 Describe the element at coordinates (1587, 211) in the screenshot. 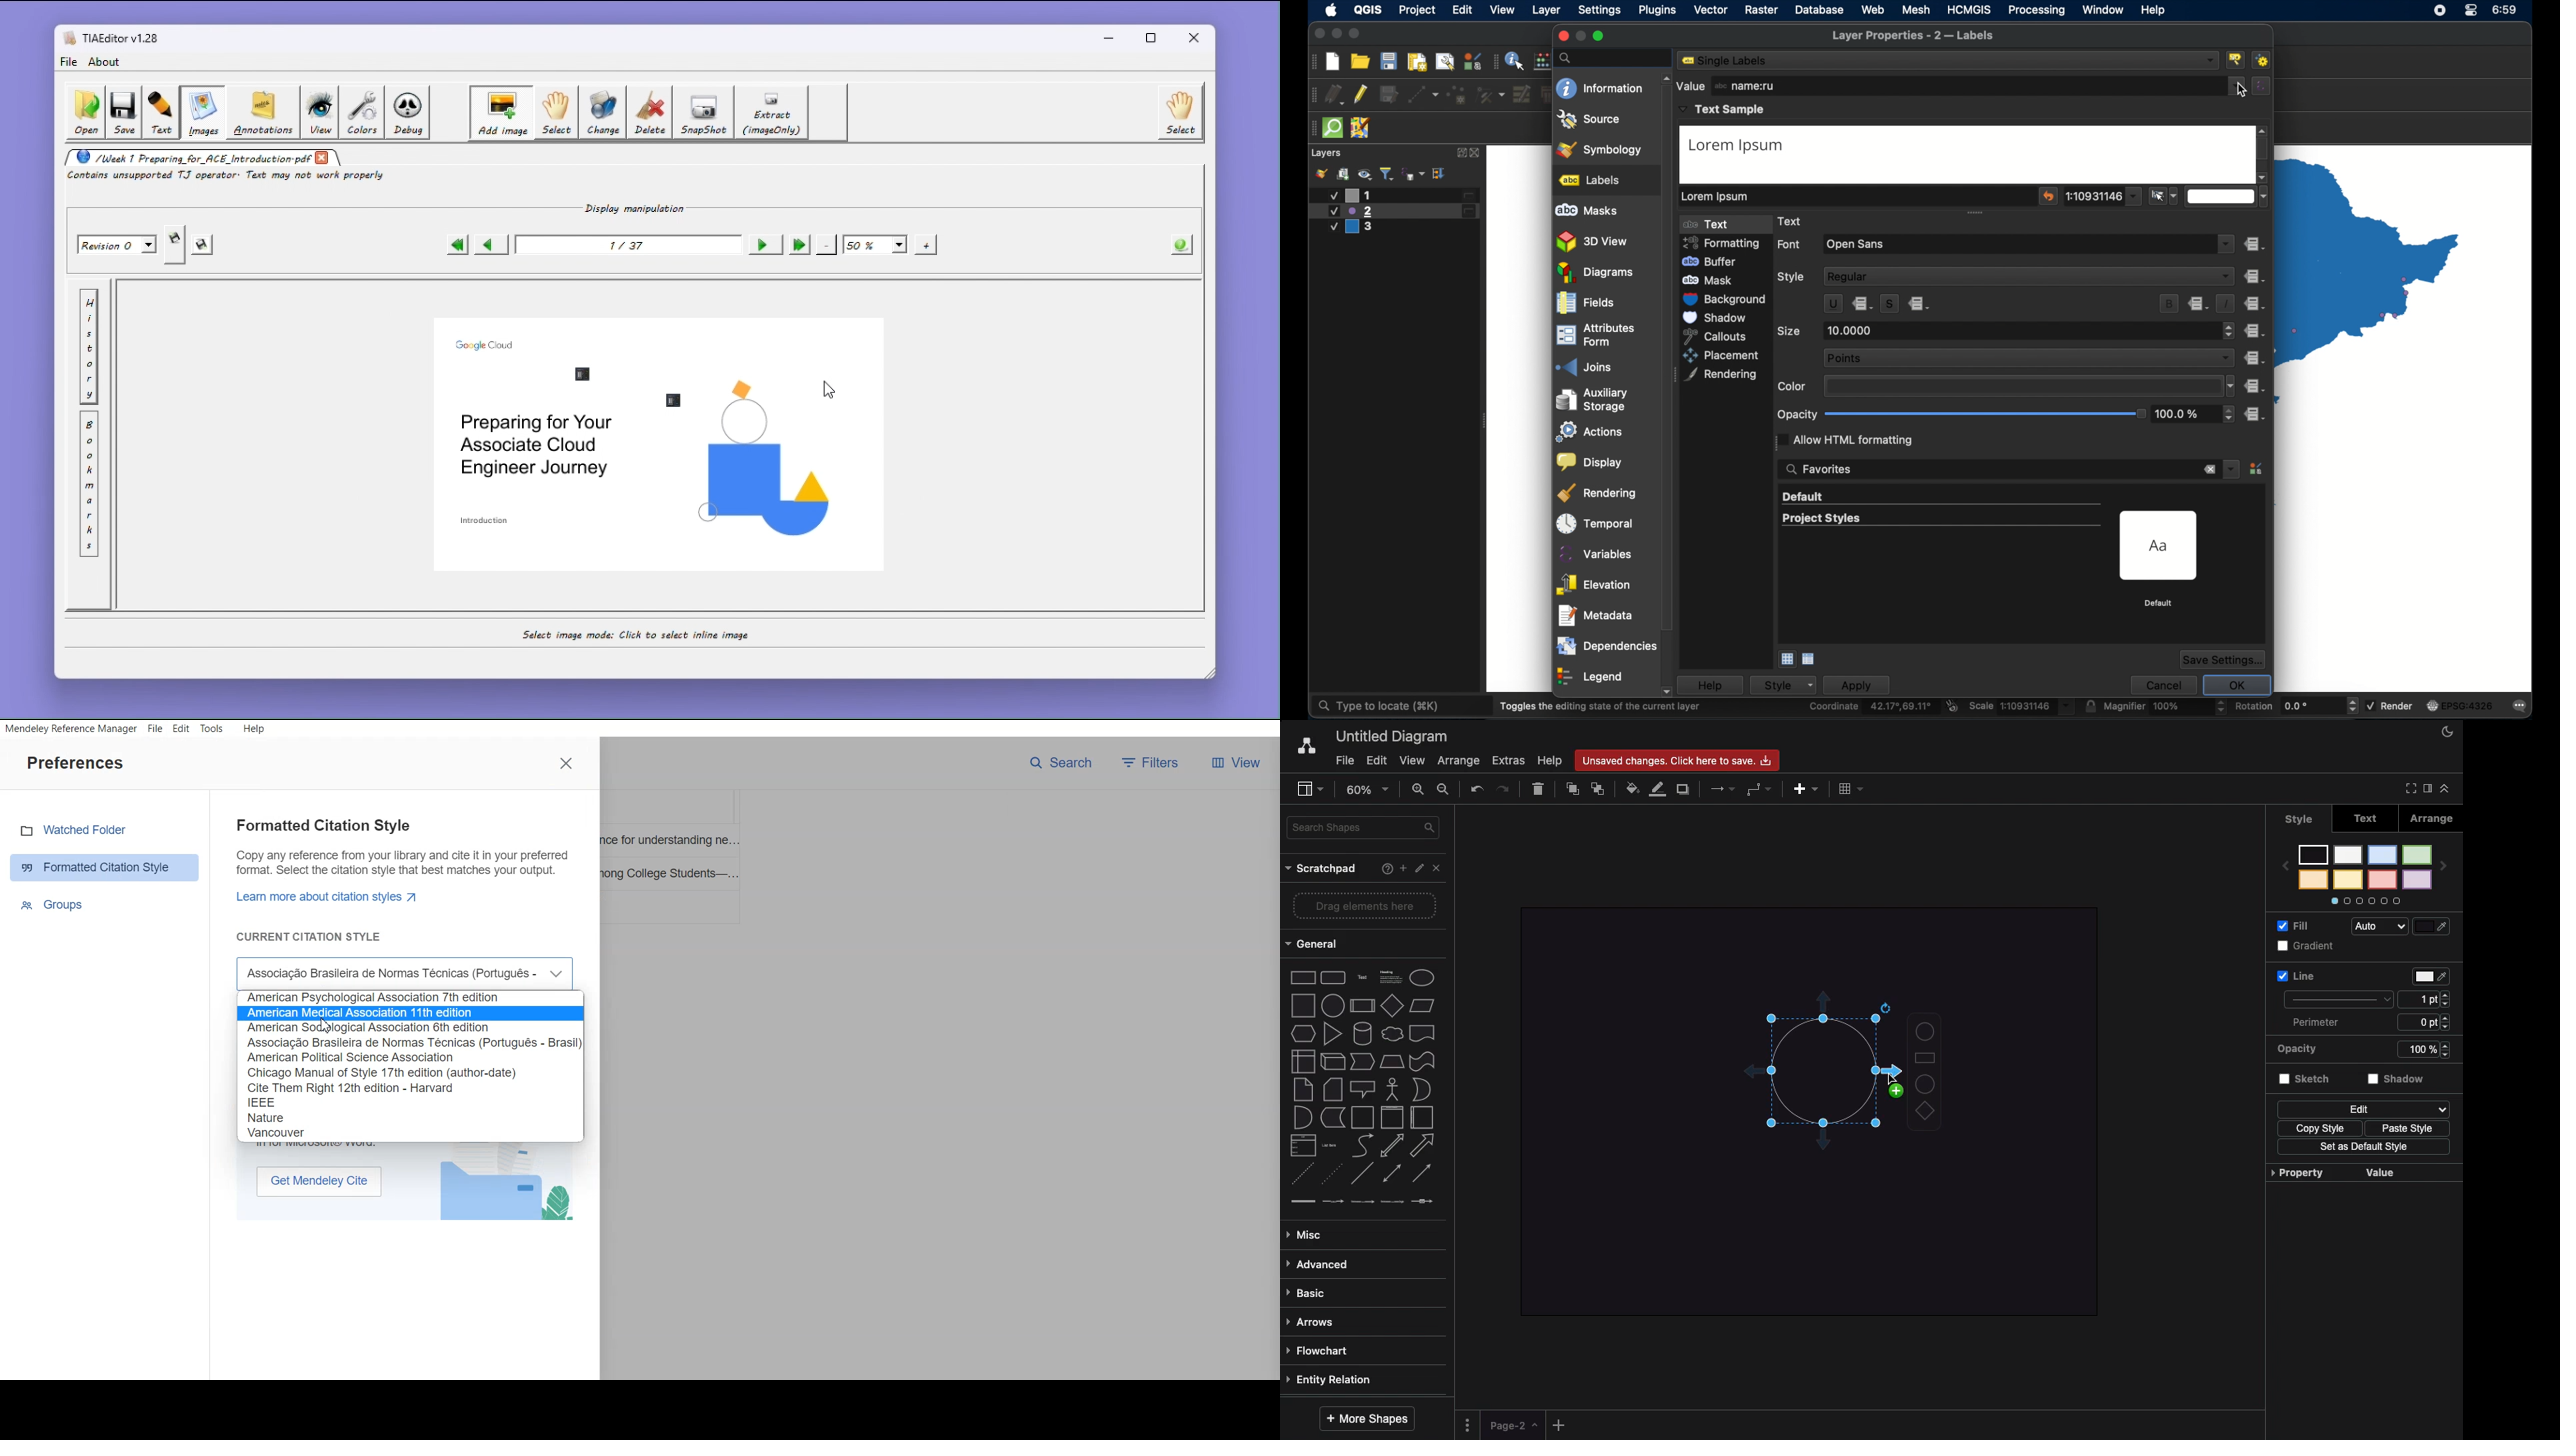

I see `abc masks` at that location.